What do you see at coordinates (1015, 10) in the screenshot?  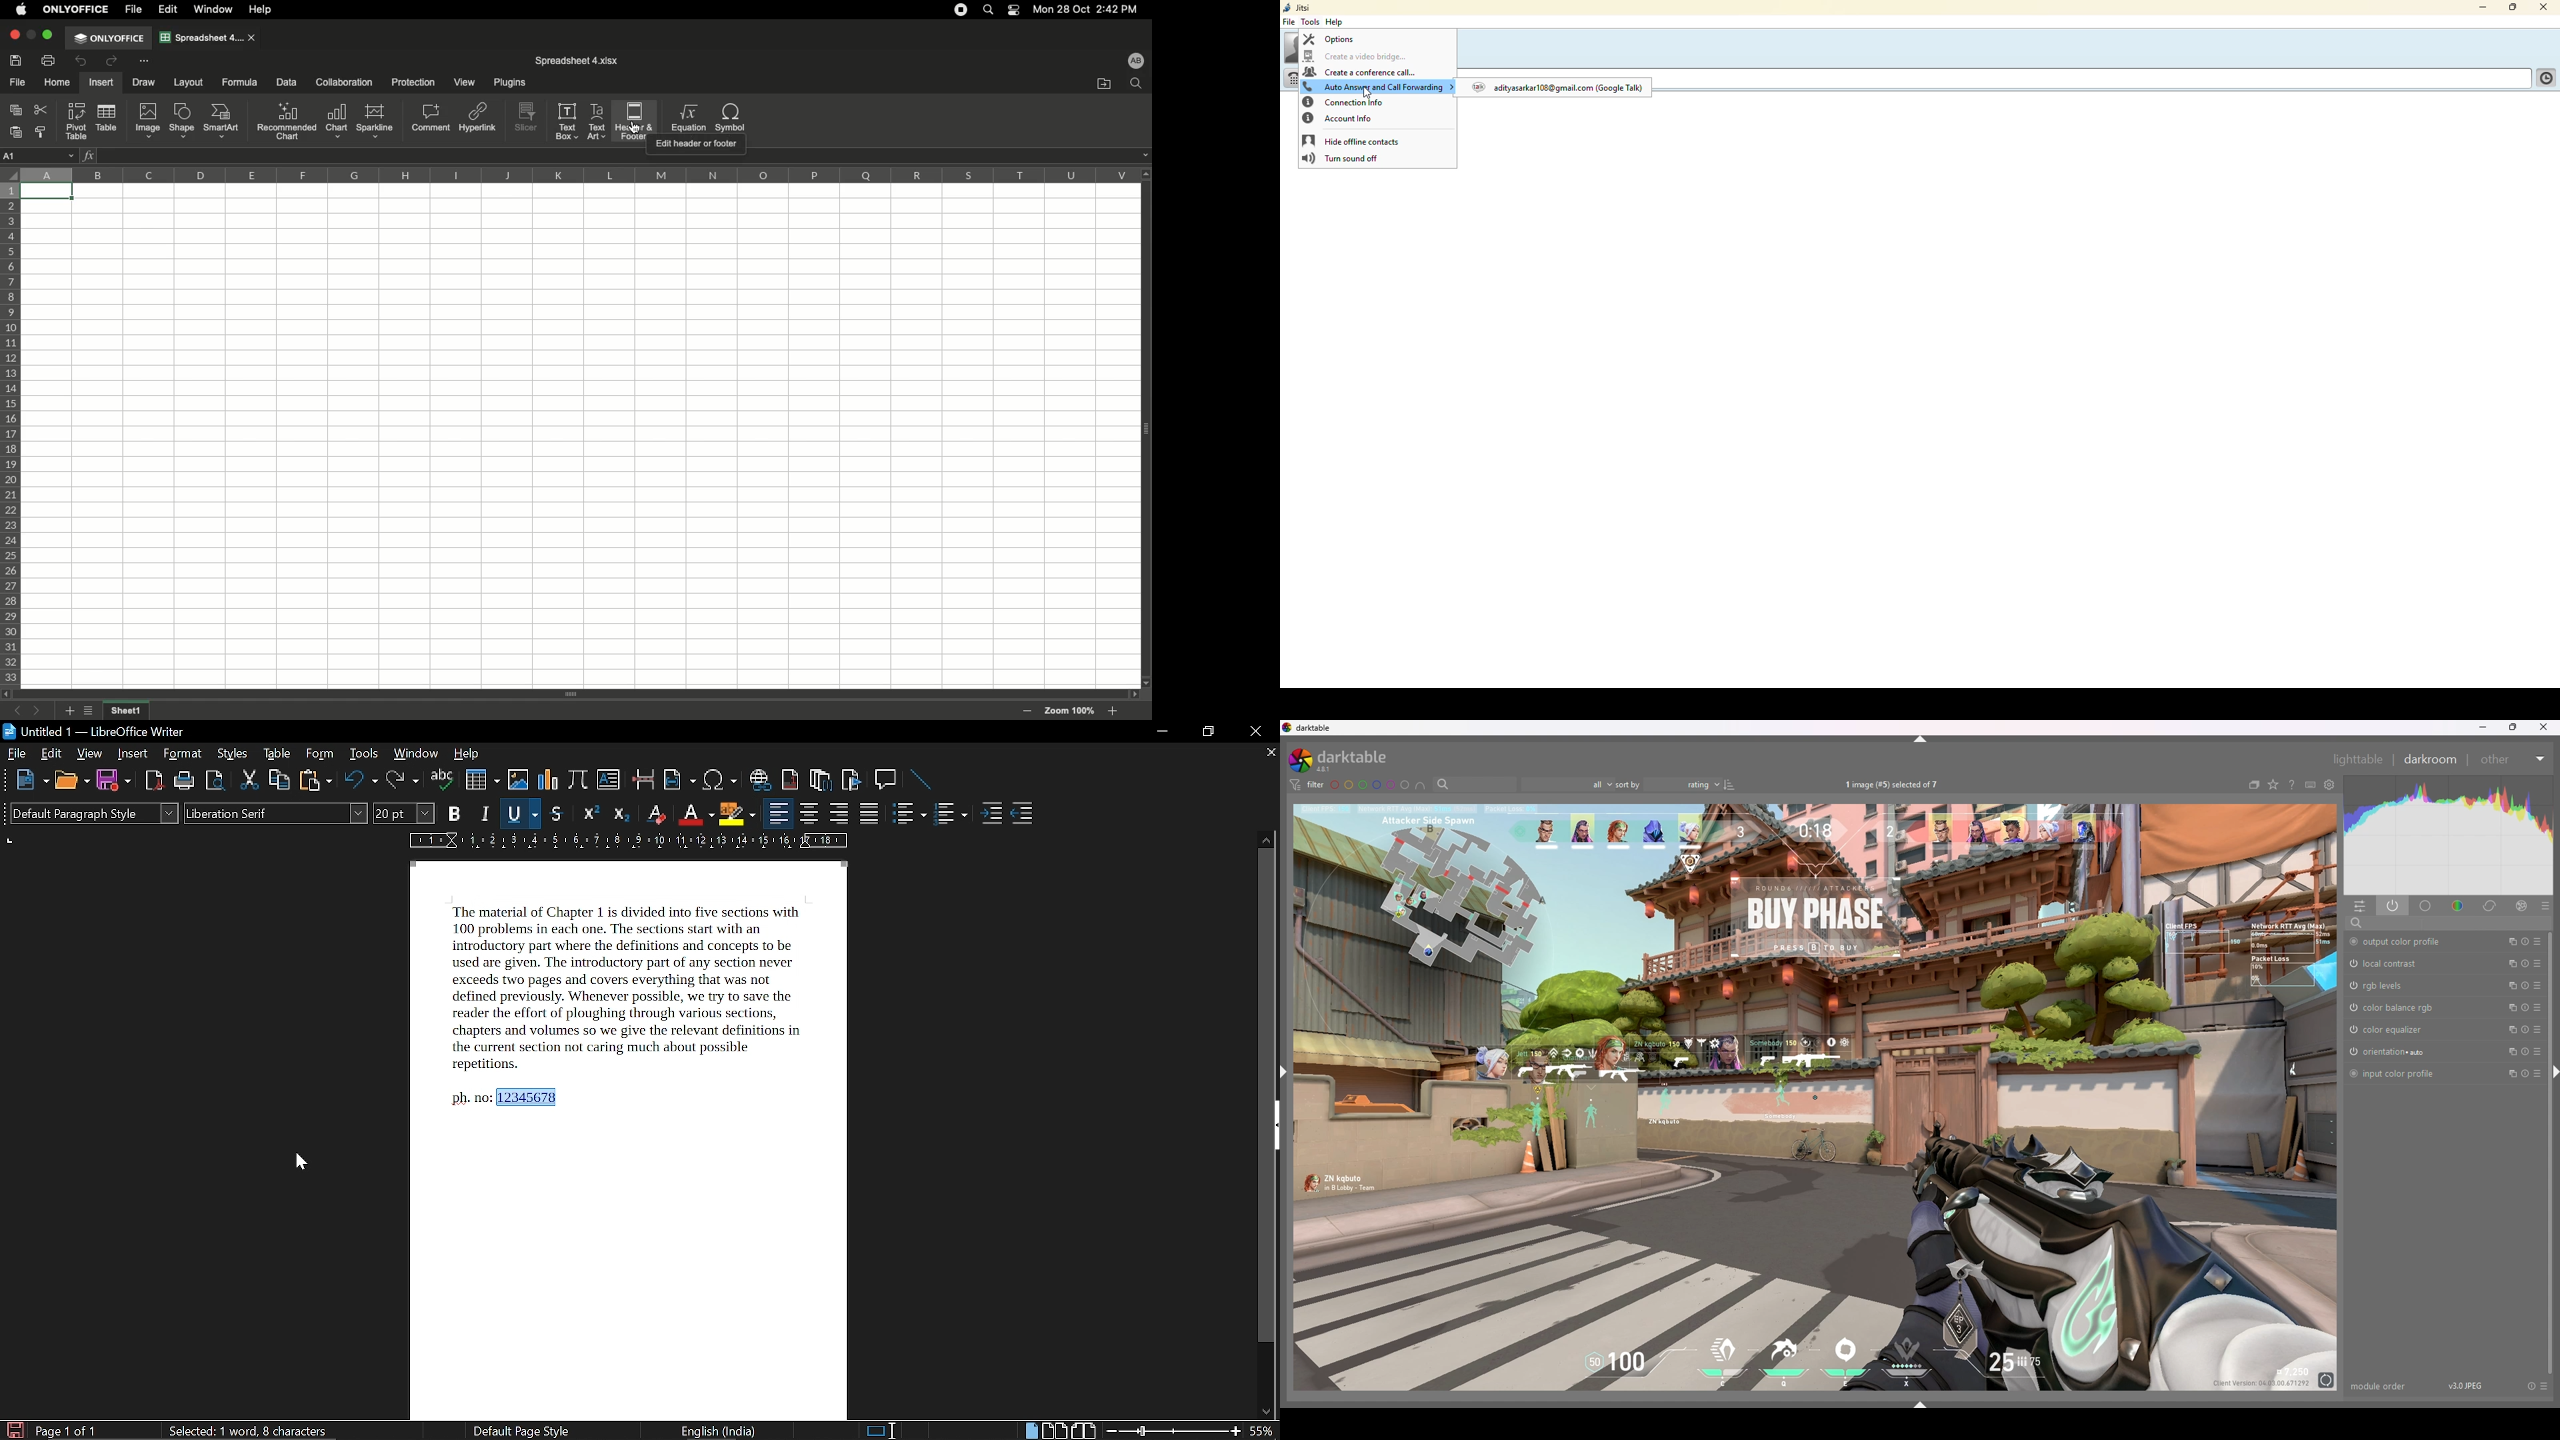 I see `Notification` at bounding box center [1015, 10].